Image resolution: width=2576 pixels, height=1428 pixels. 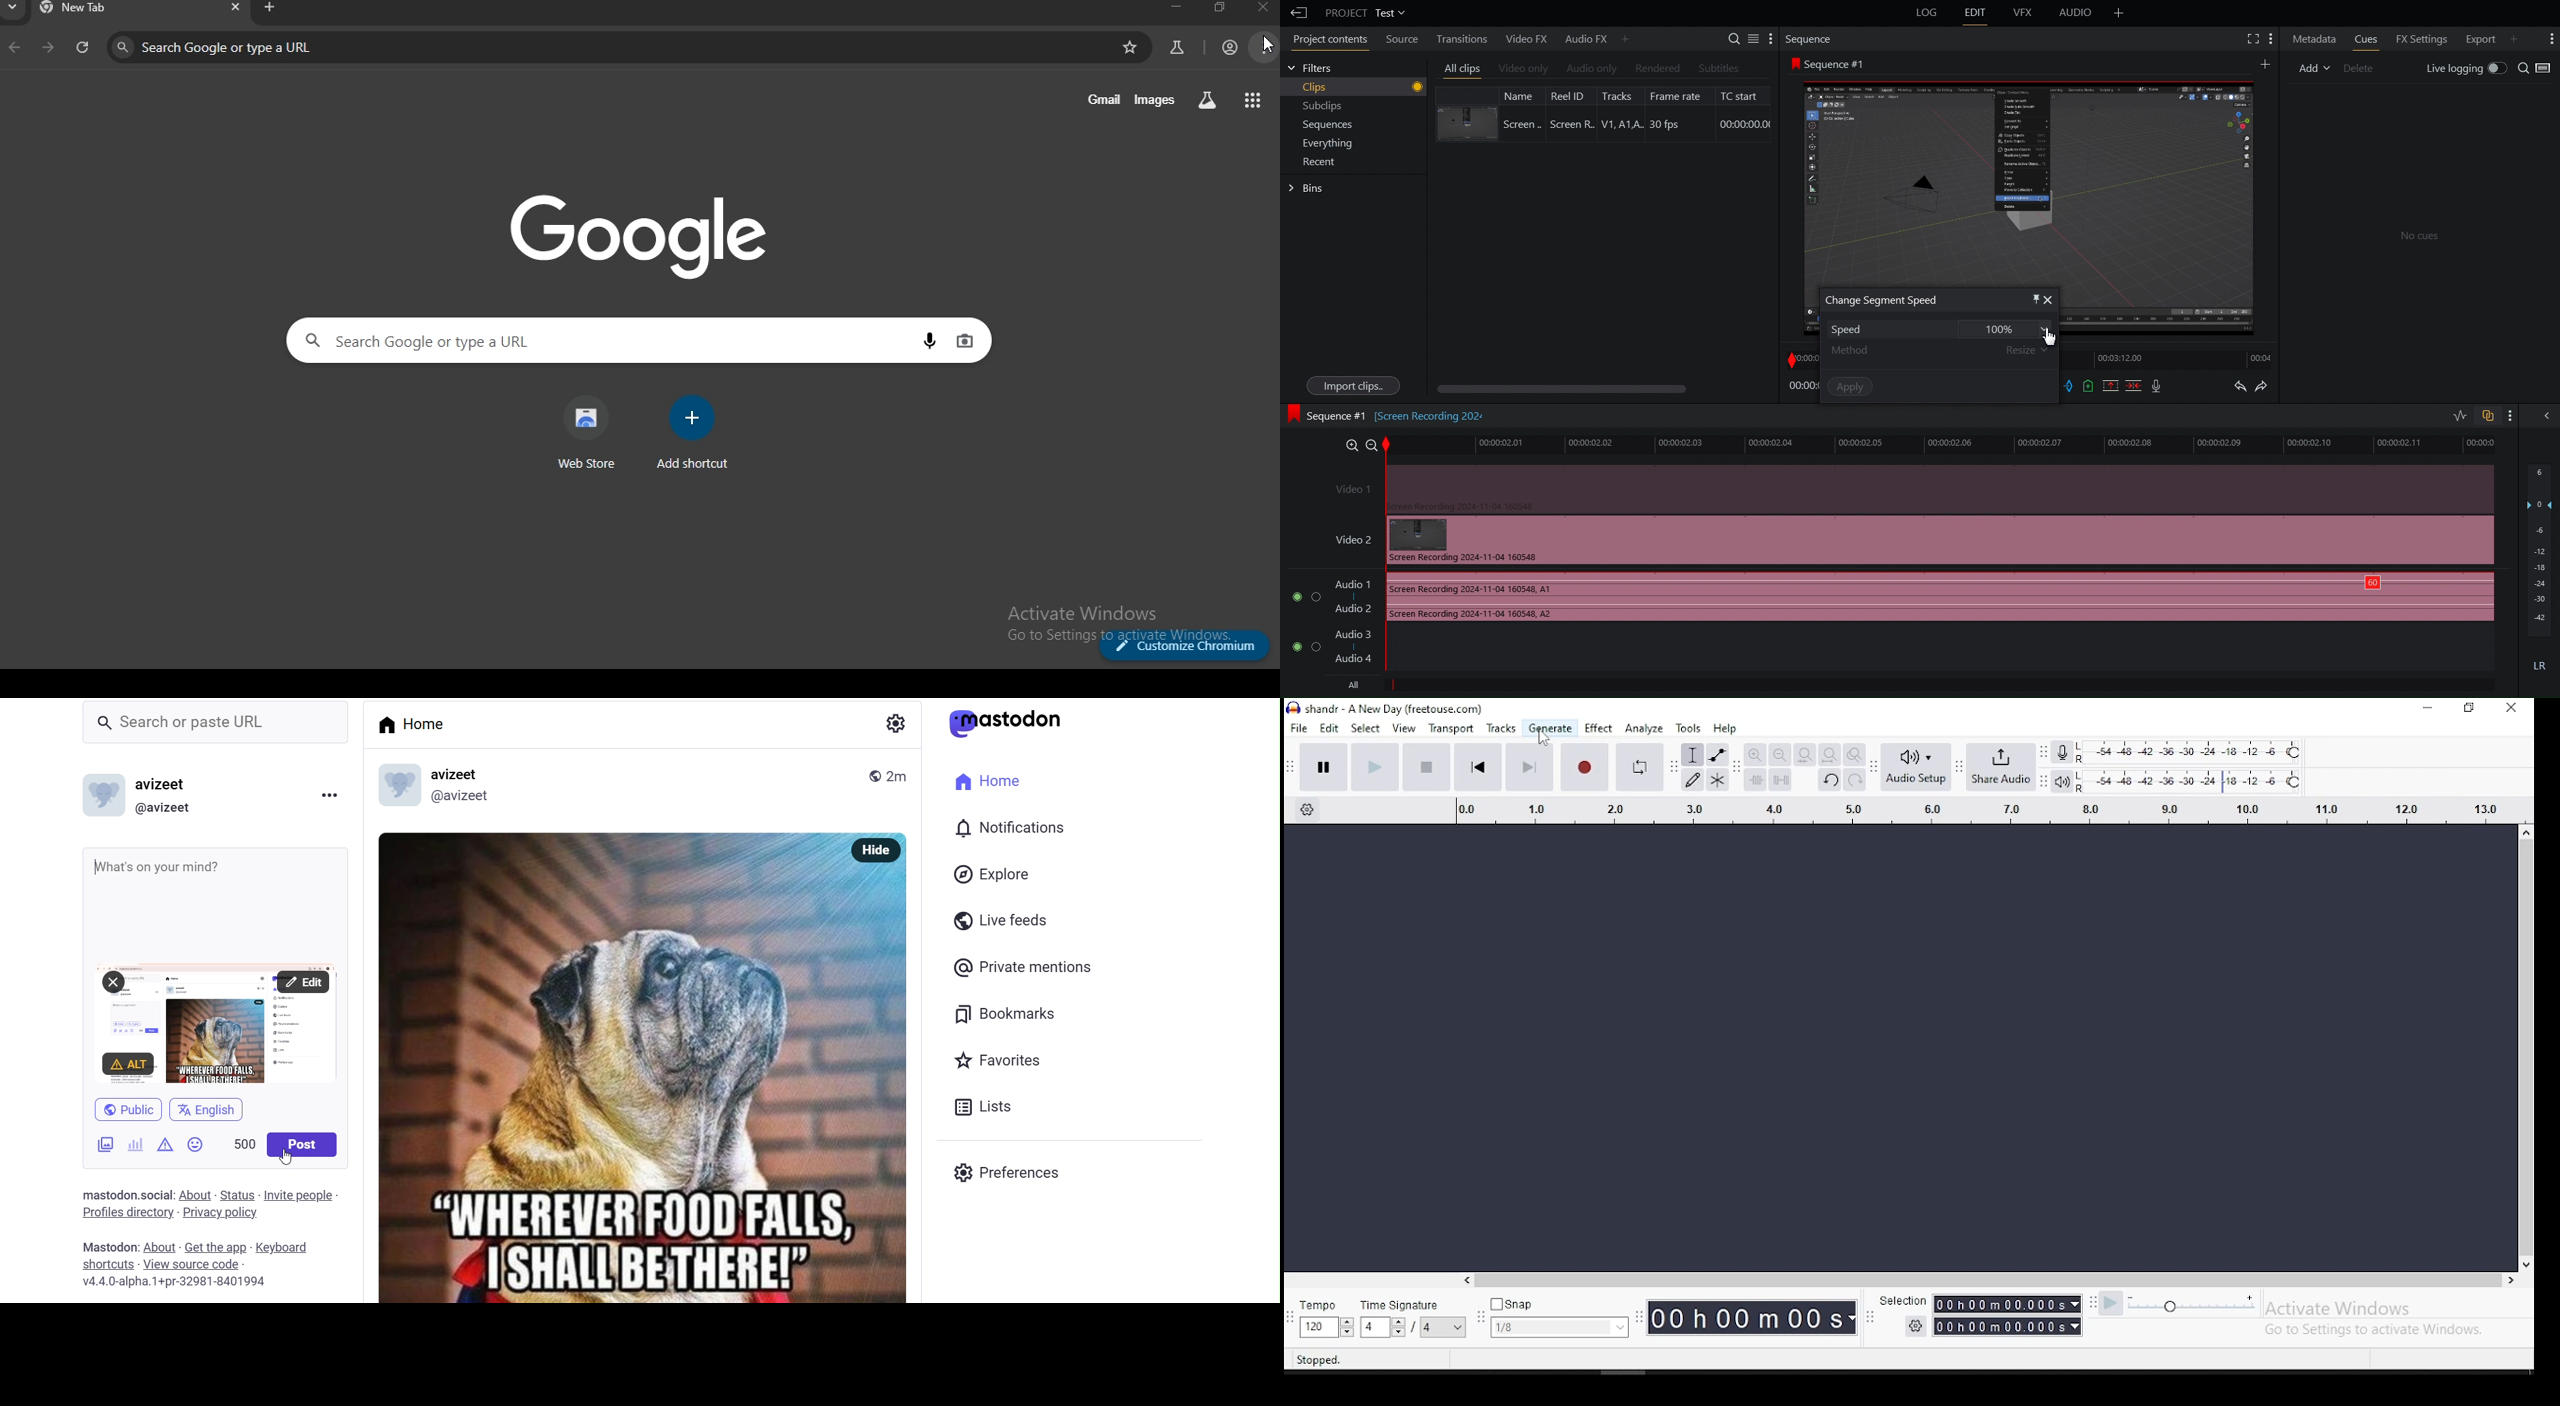 I want to click on timeline settings, so click(x=1306, y=812).